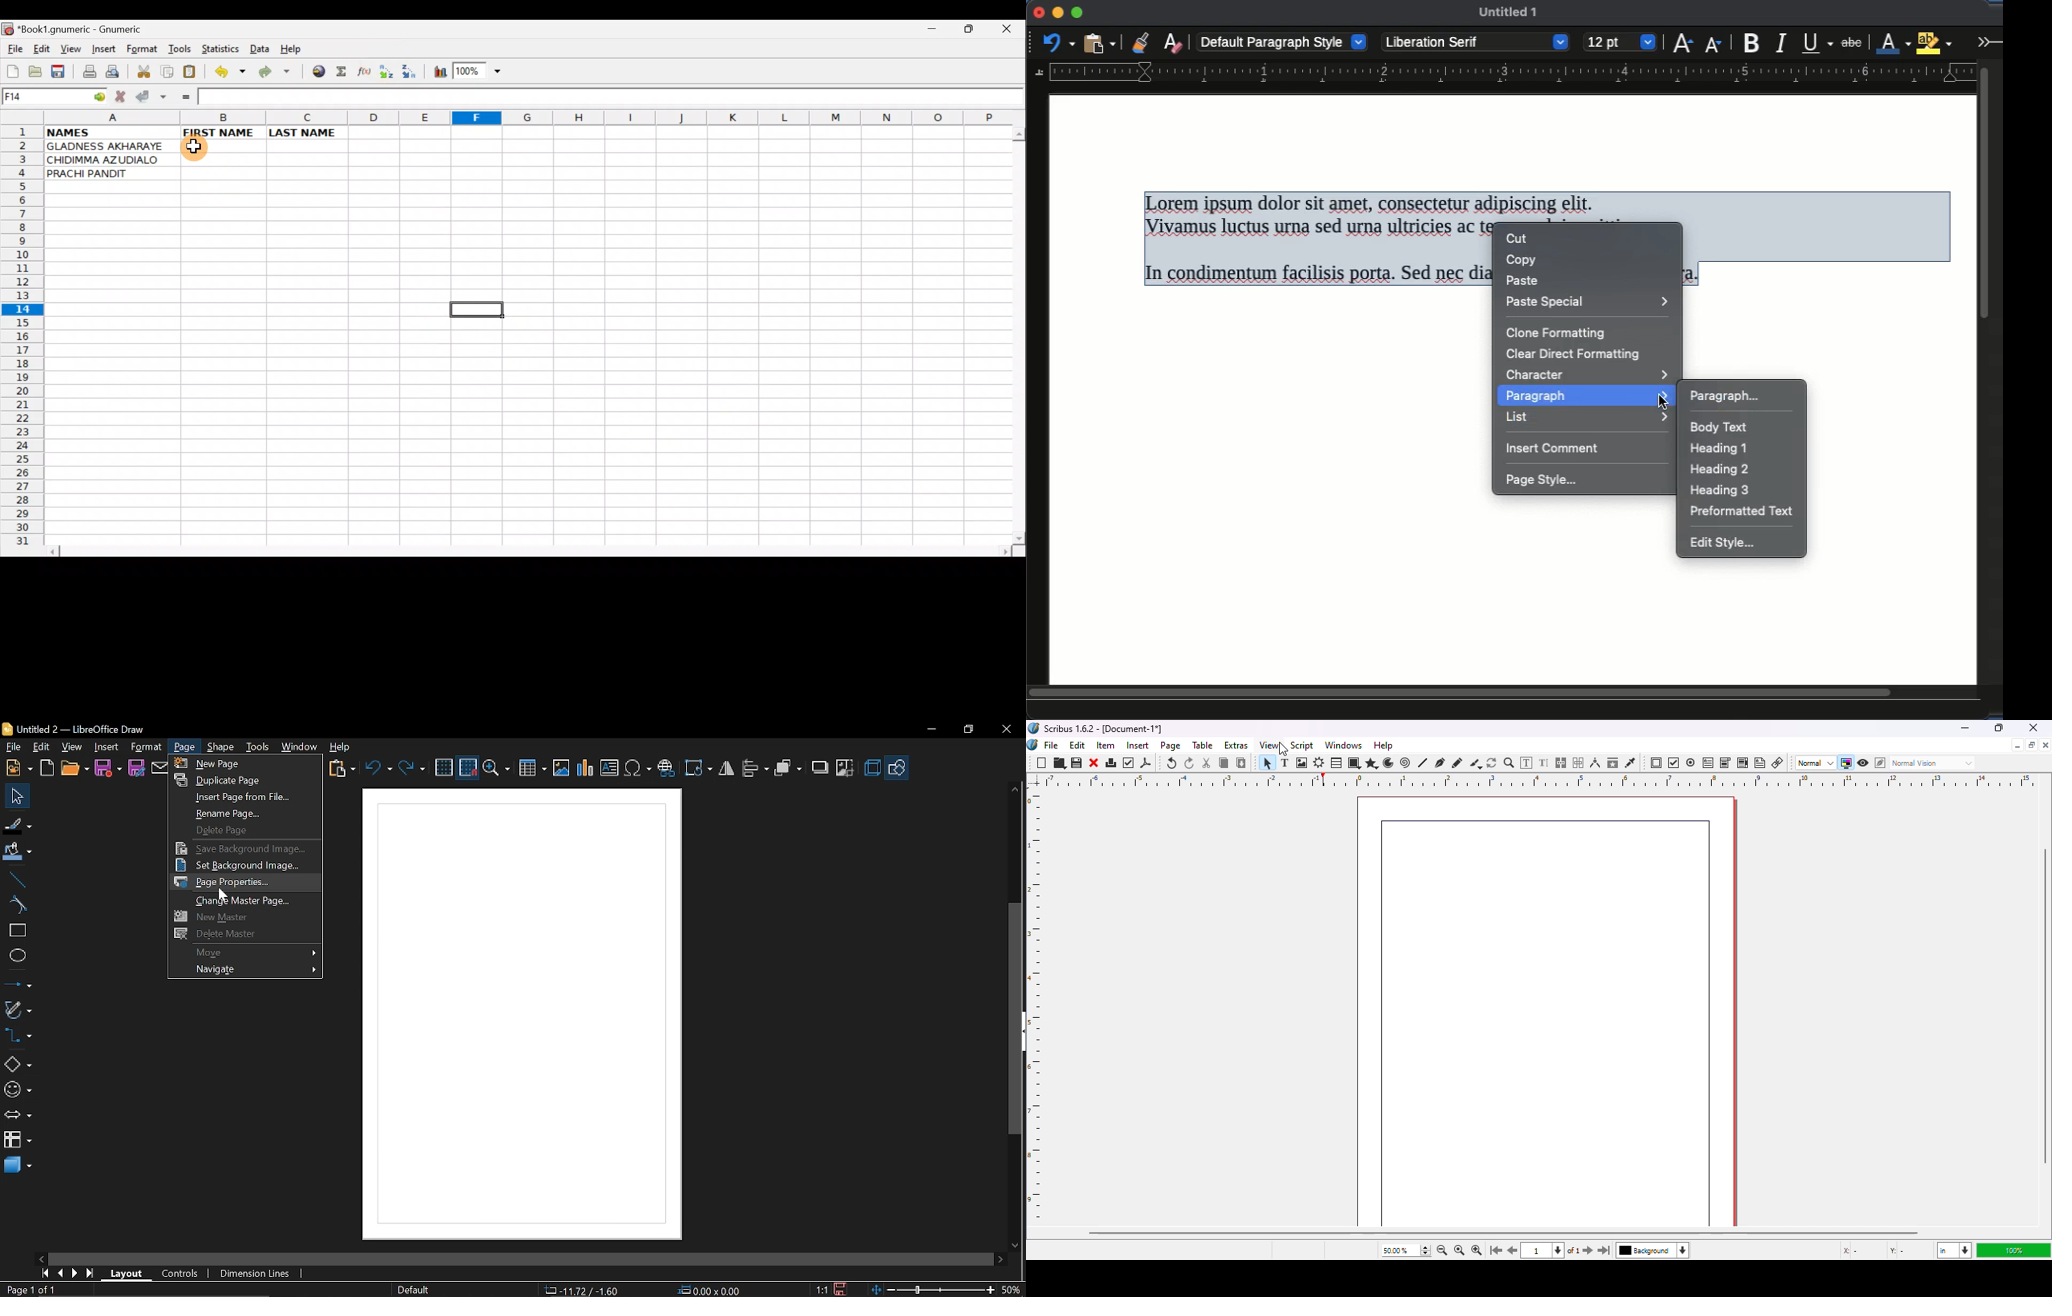 Image resolution: width=2072 pixels, height=1316 pixels. I want to click on Go to first page, so click(46, 1274).